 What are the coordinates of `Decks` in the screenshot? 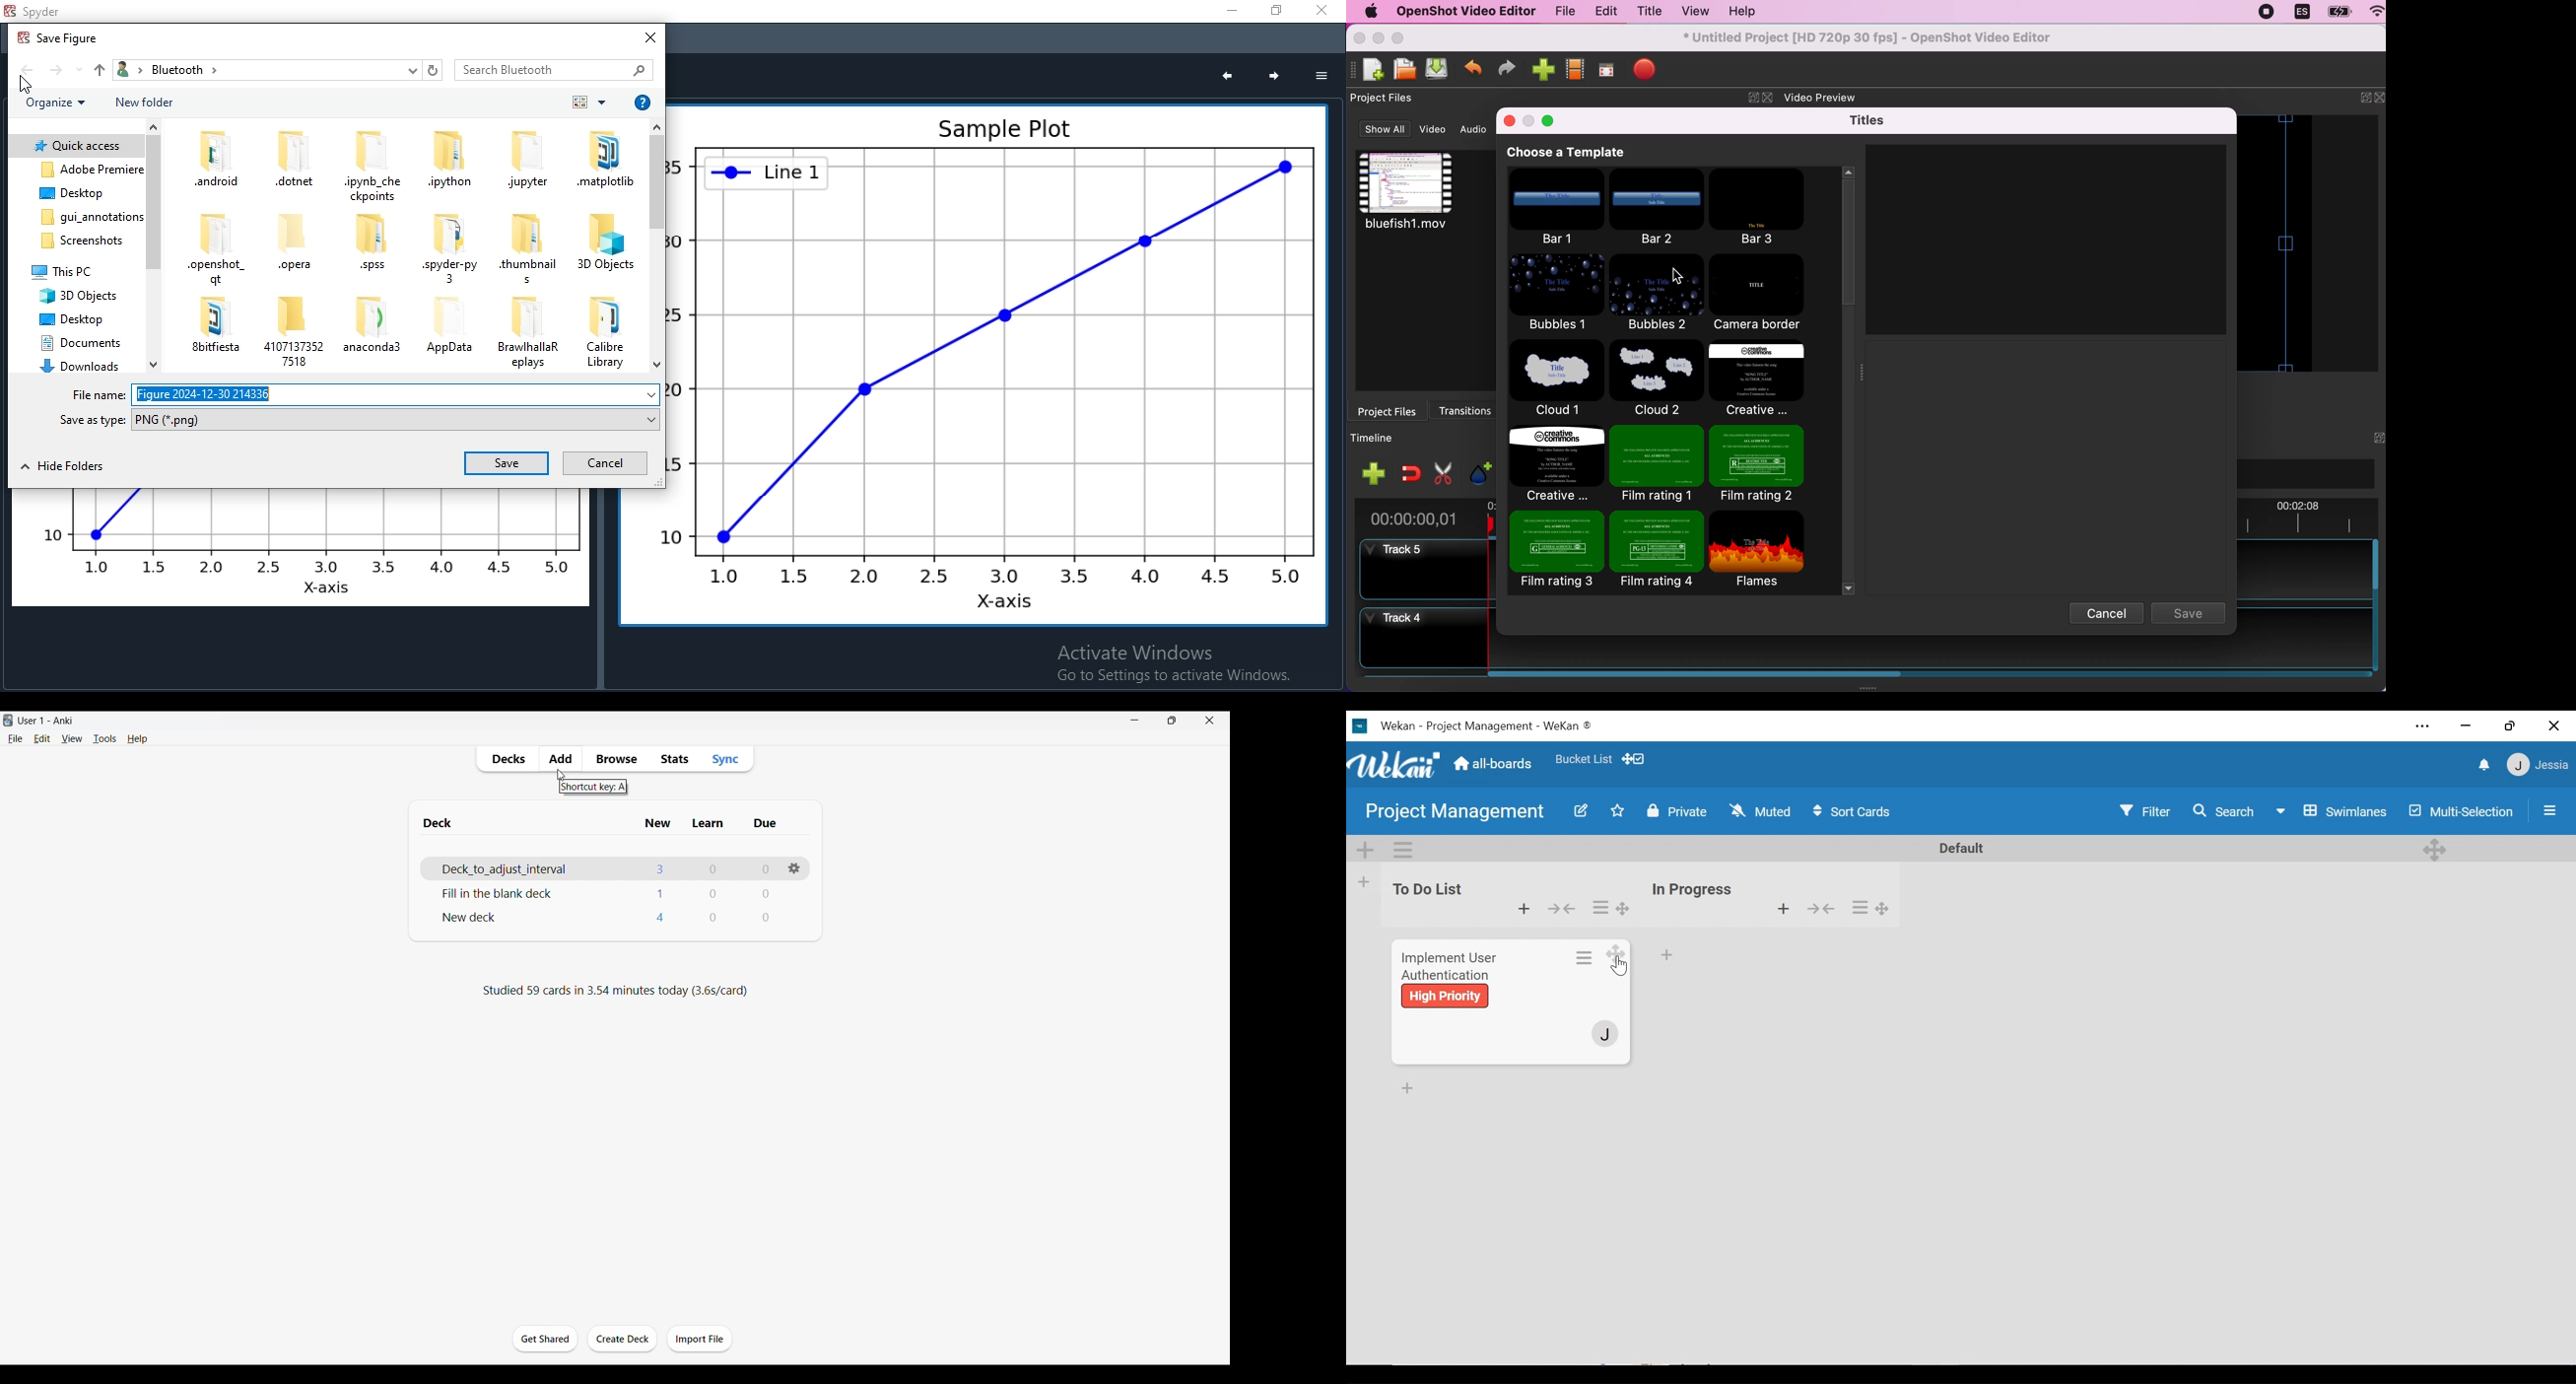 It's located at (508, 760).